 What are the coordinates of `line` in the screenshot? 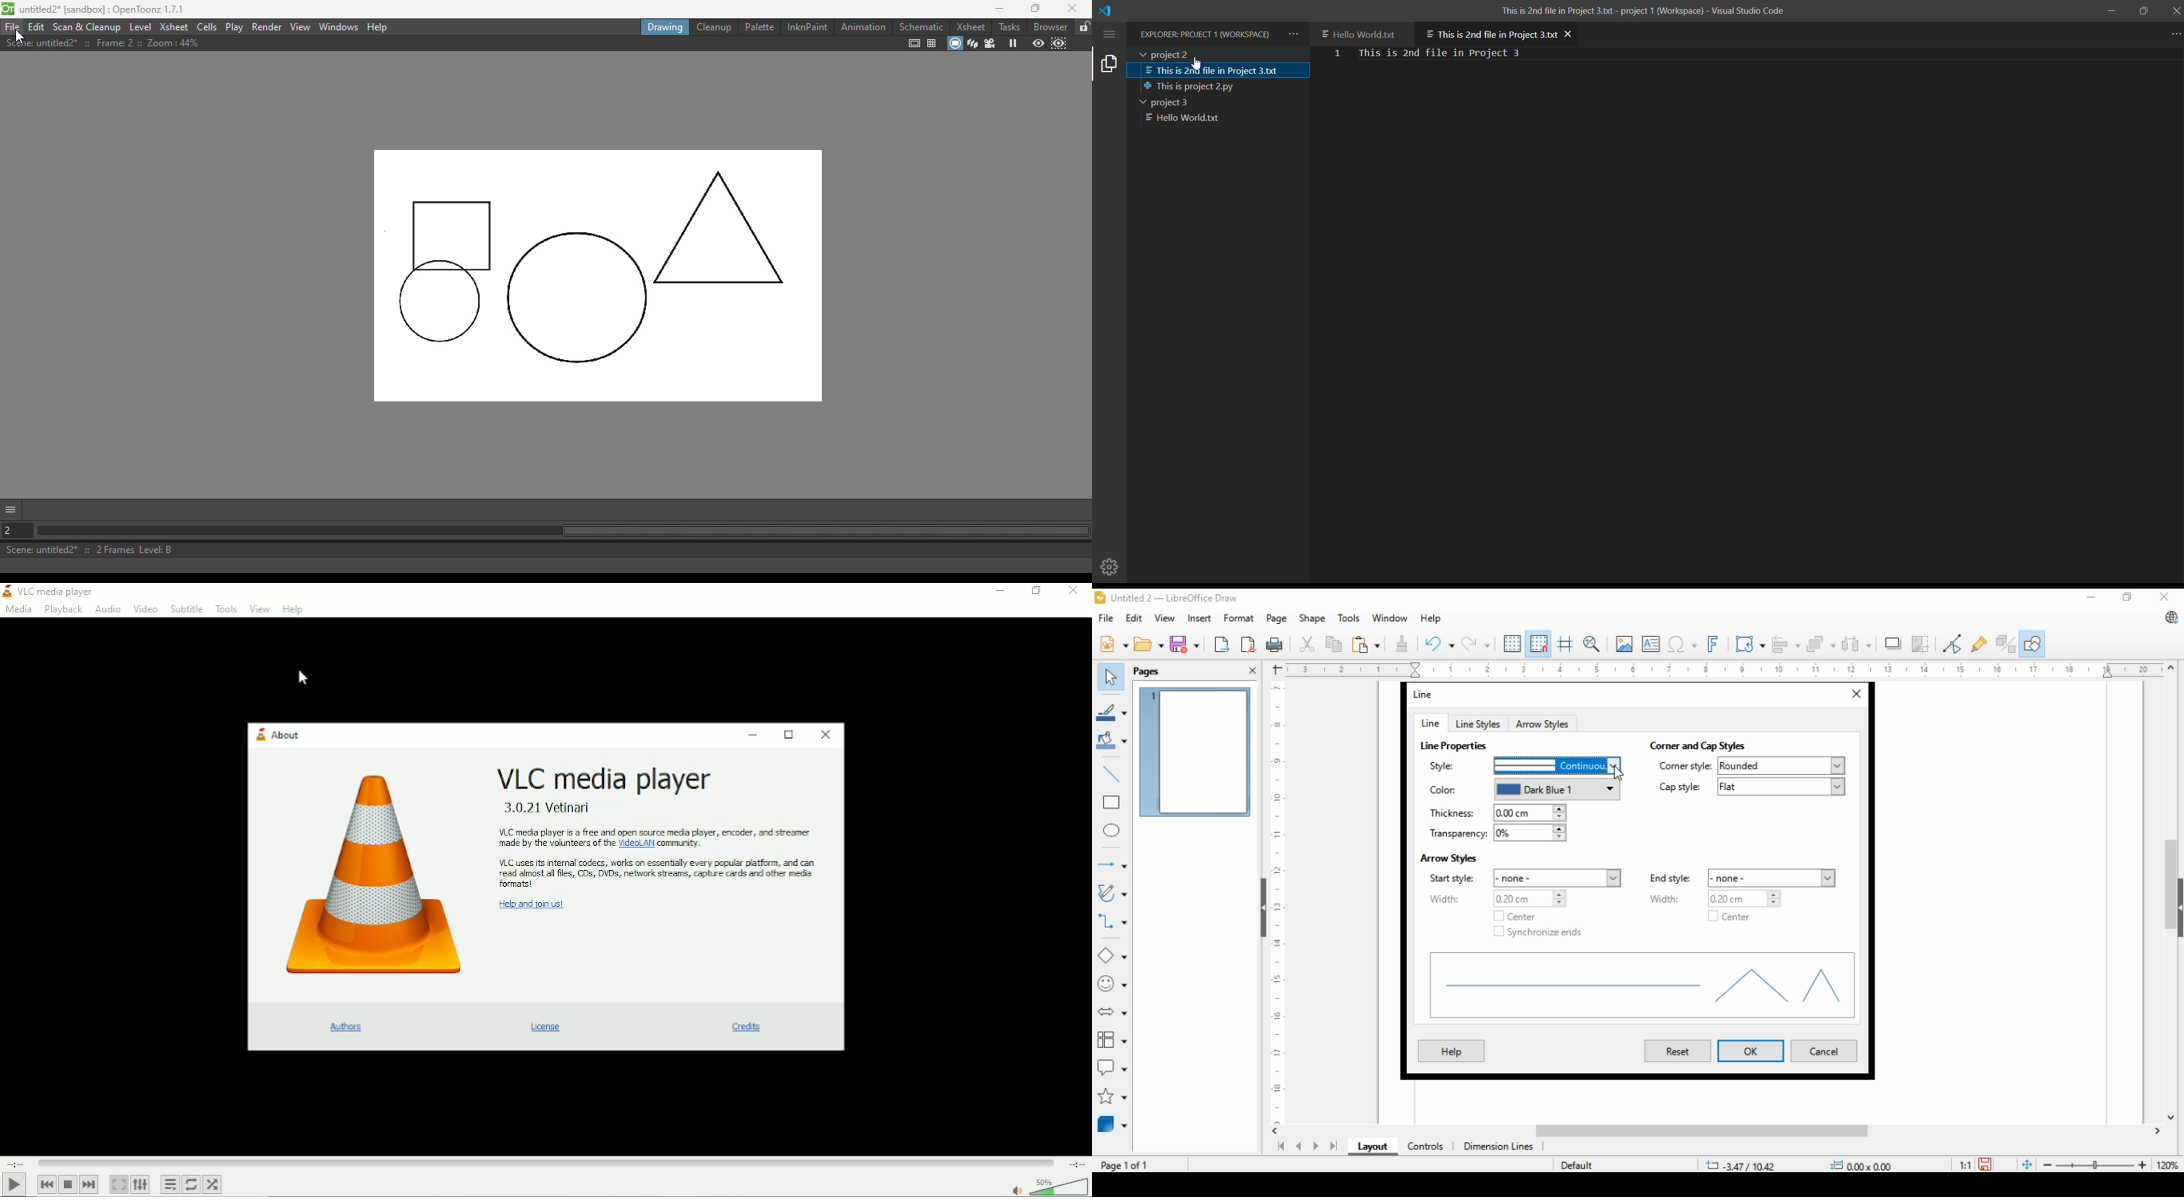 It's located at (1429, 723).